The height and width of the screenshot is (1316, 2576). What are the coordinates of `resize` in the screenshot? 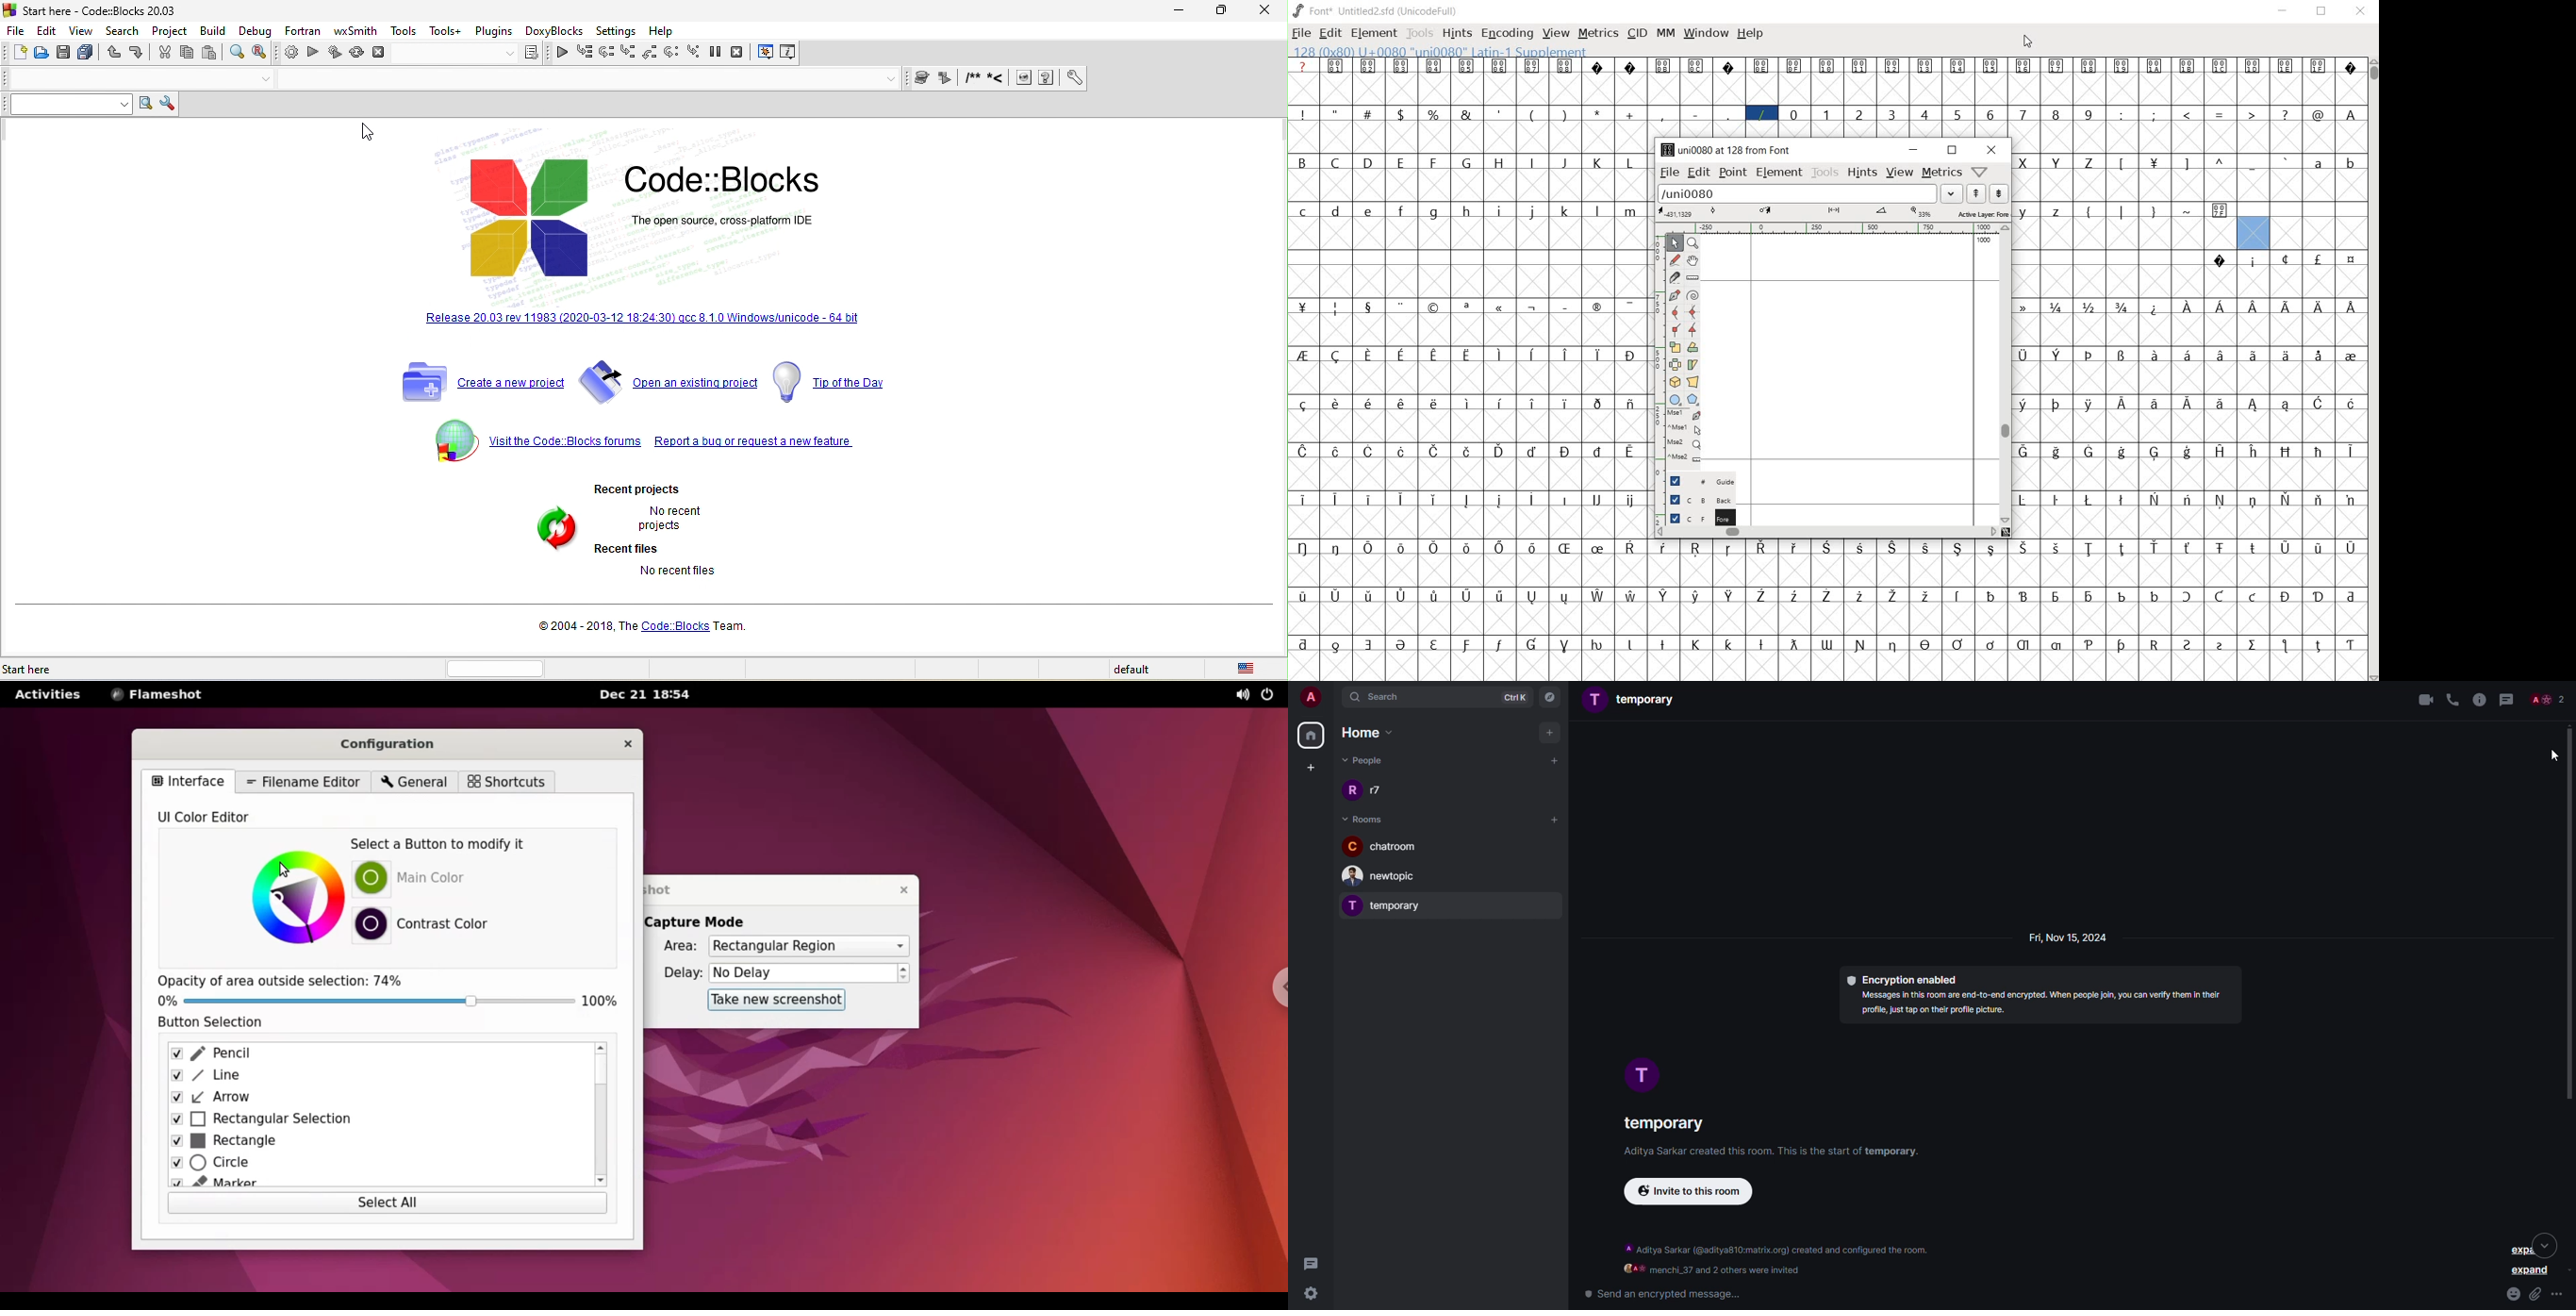 It's located at (2007, 532).